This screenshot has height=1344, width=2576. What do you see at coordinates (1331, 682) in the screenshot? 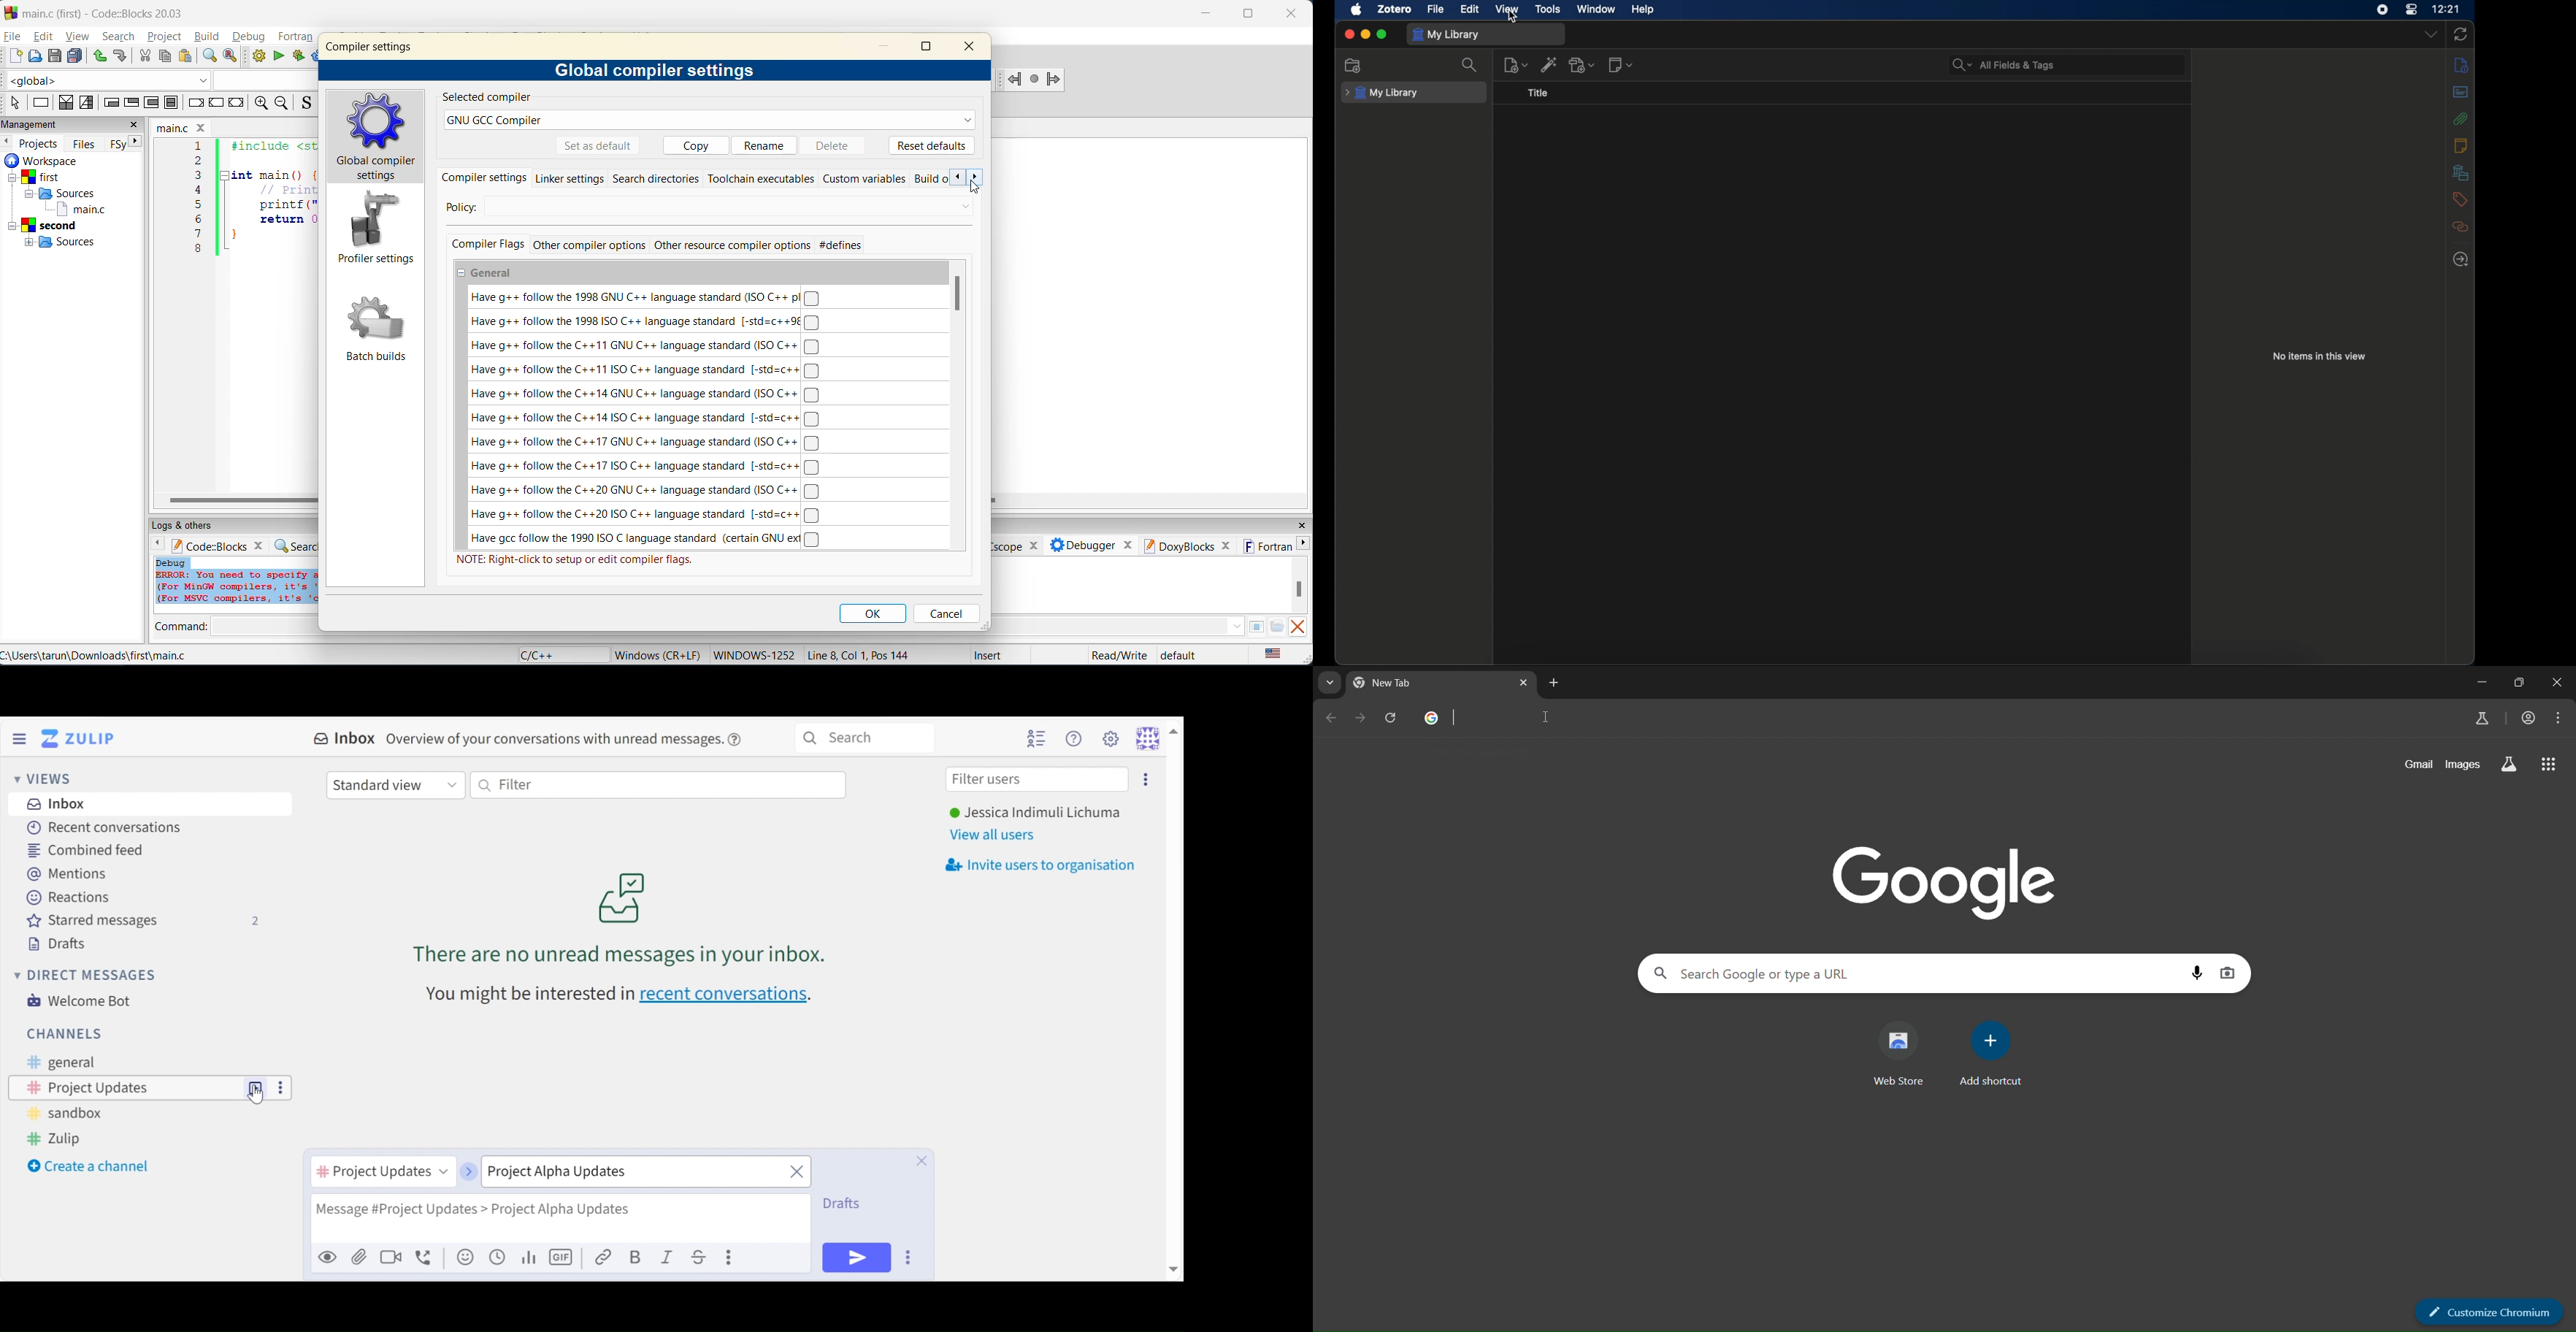
I see `search tabs` at bounding box center [1331, 682].